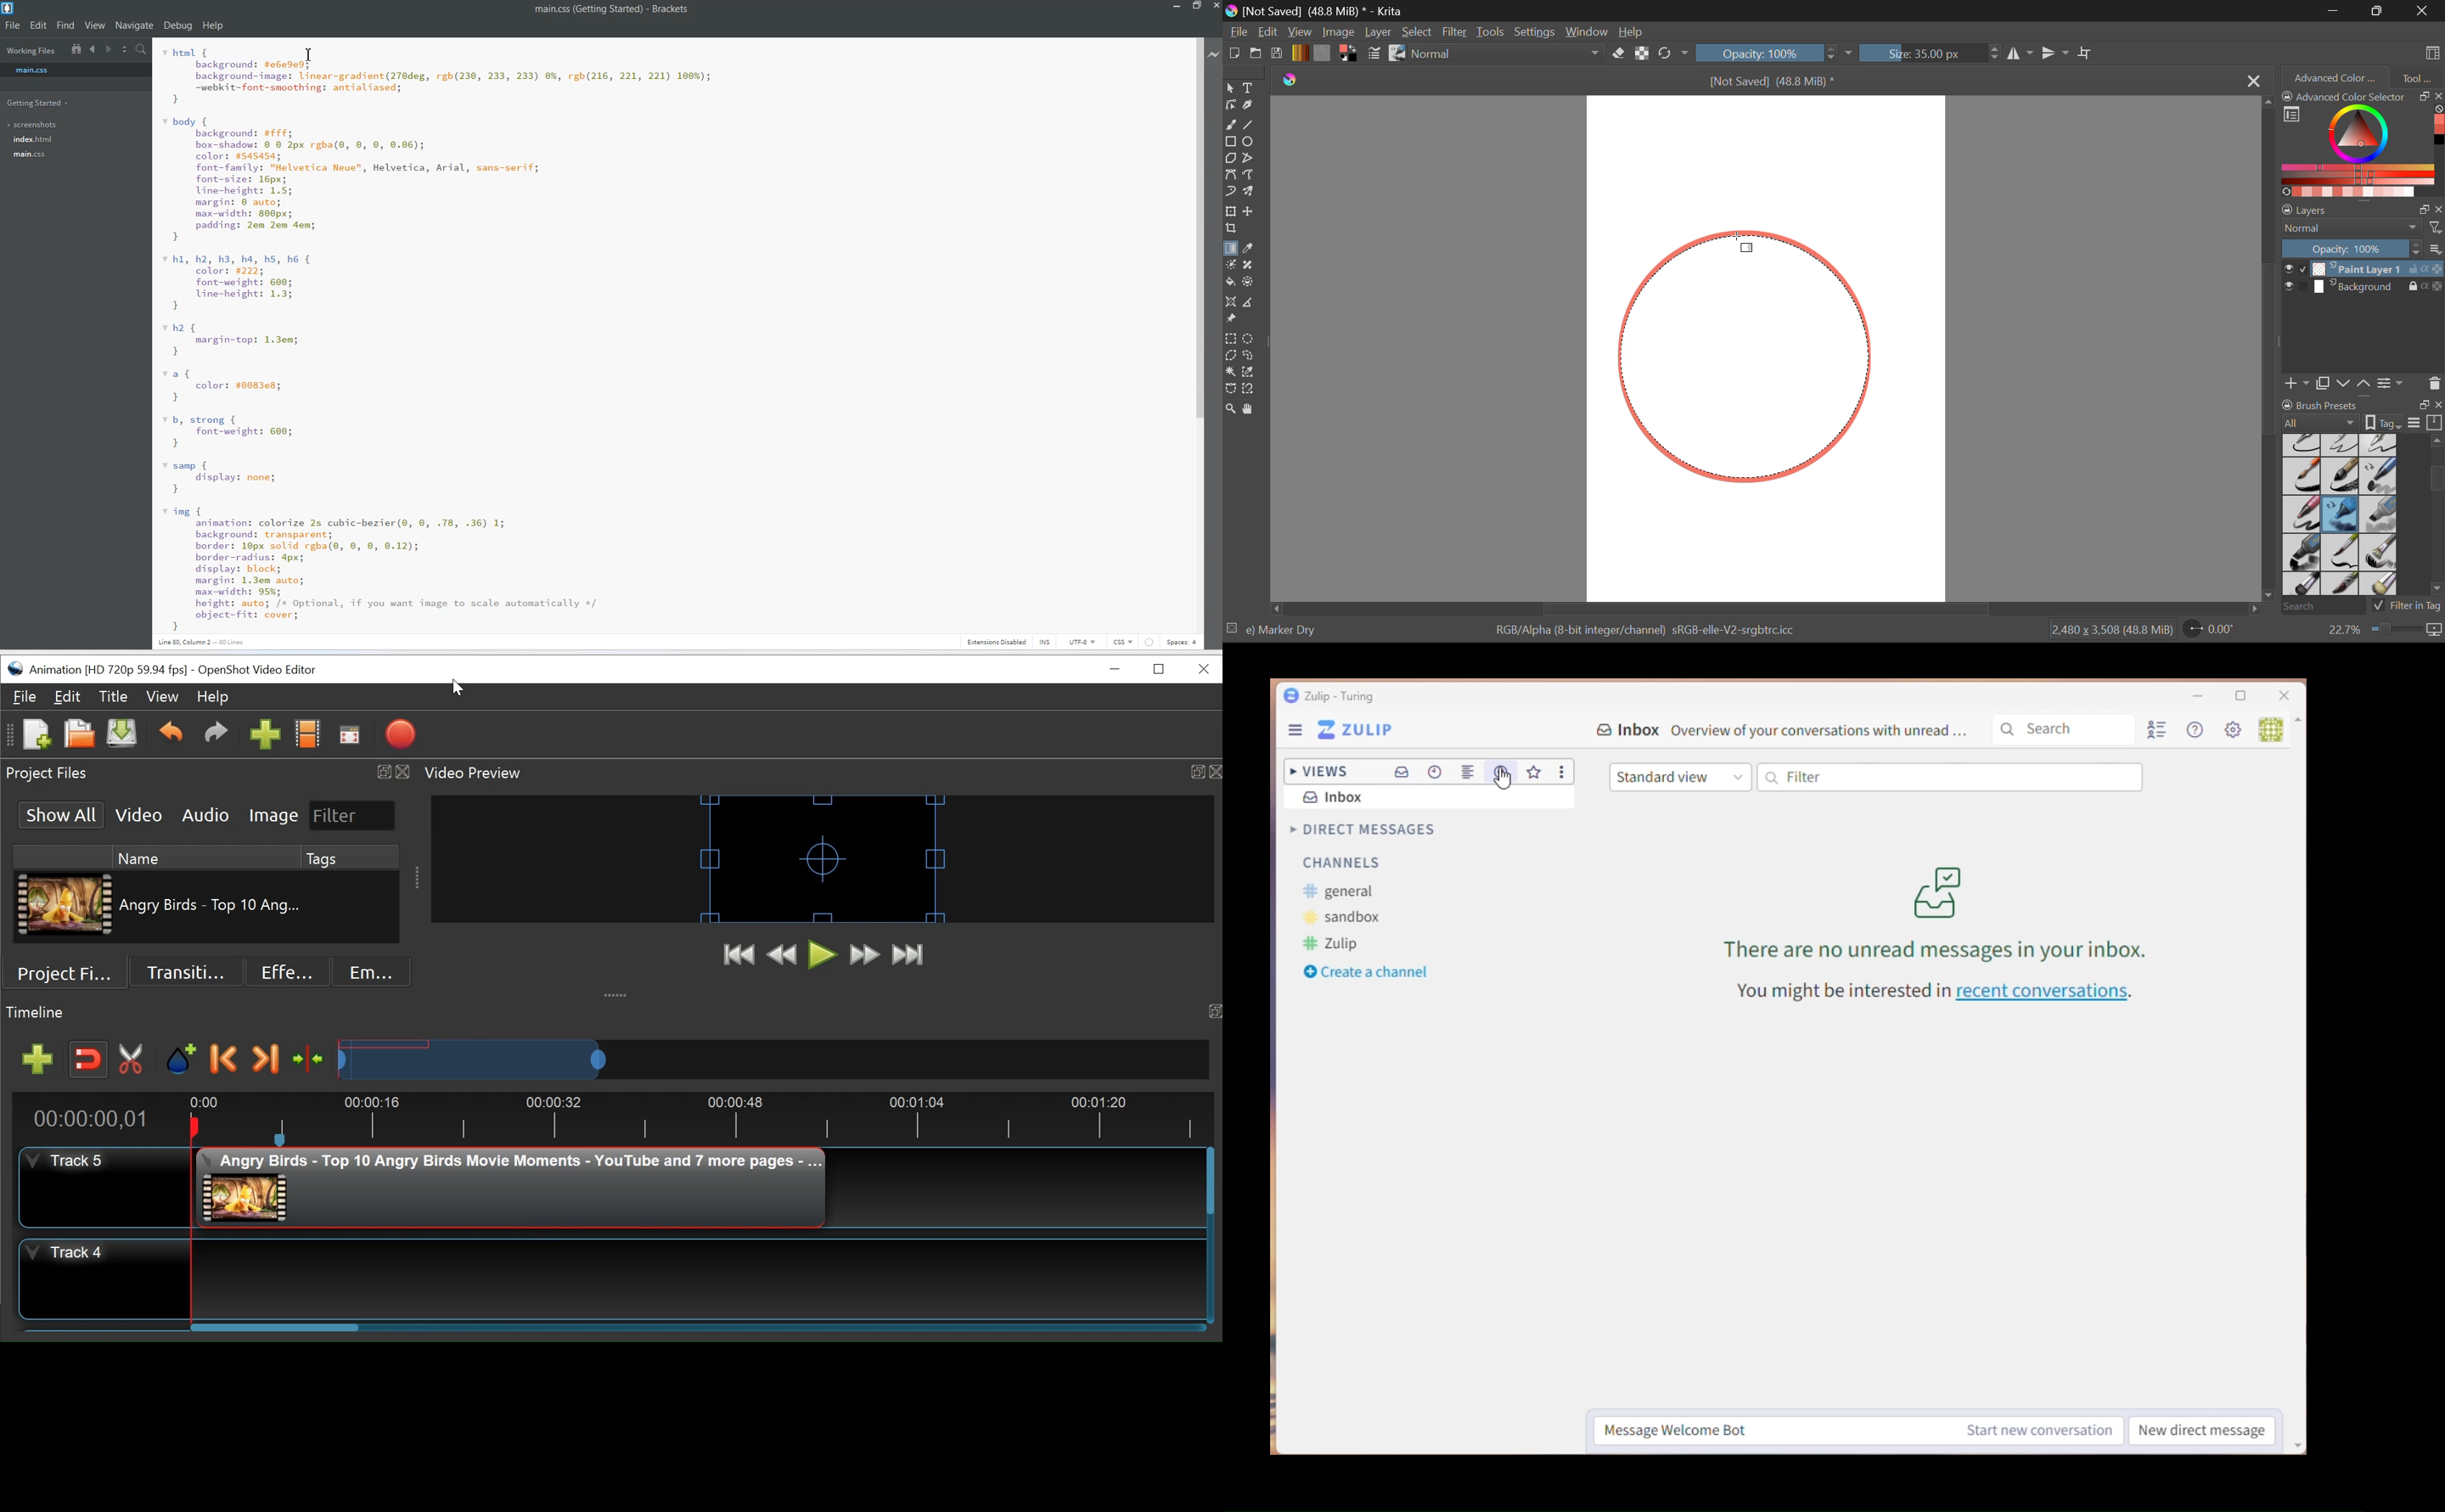 This screenshot has width=2464, height=1512. Describe the element at coordinates (1230, 105) in the screenshot. I see `Edit Shapes Tool` at that location.